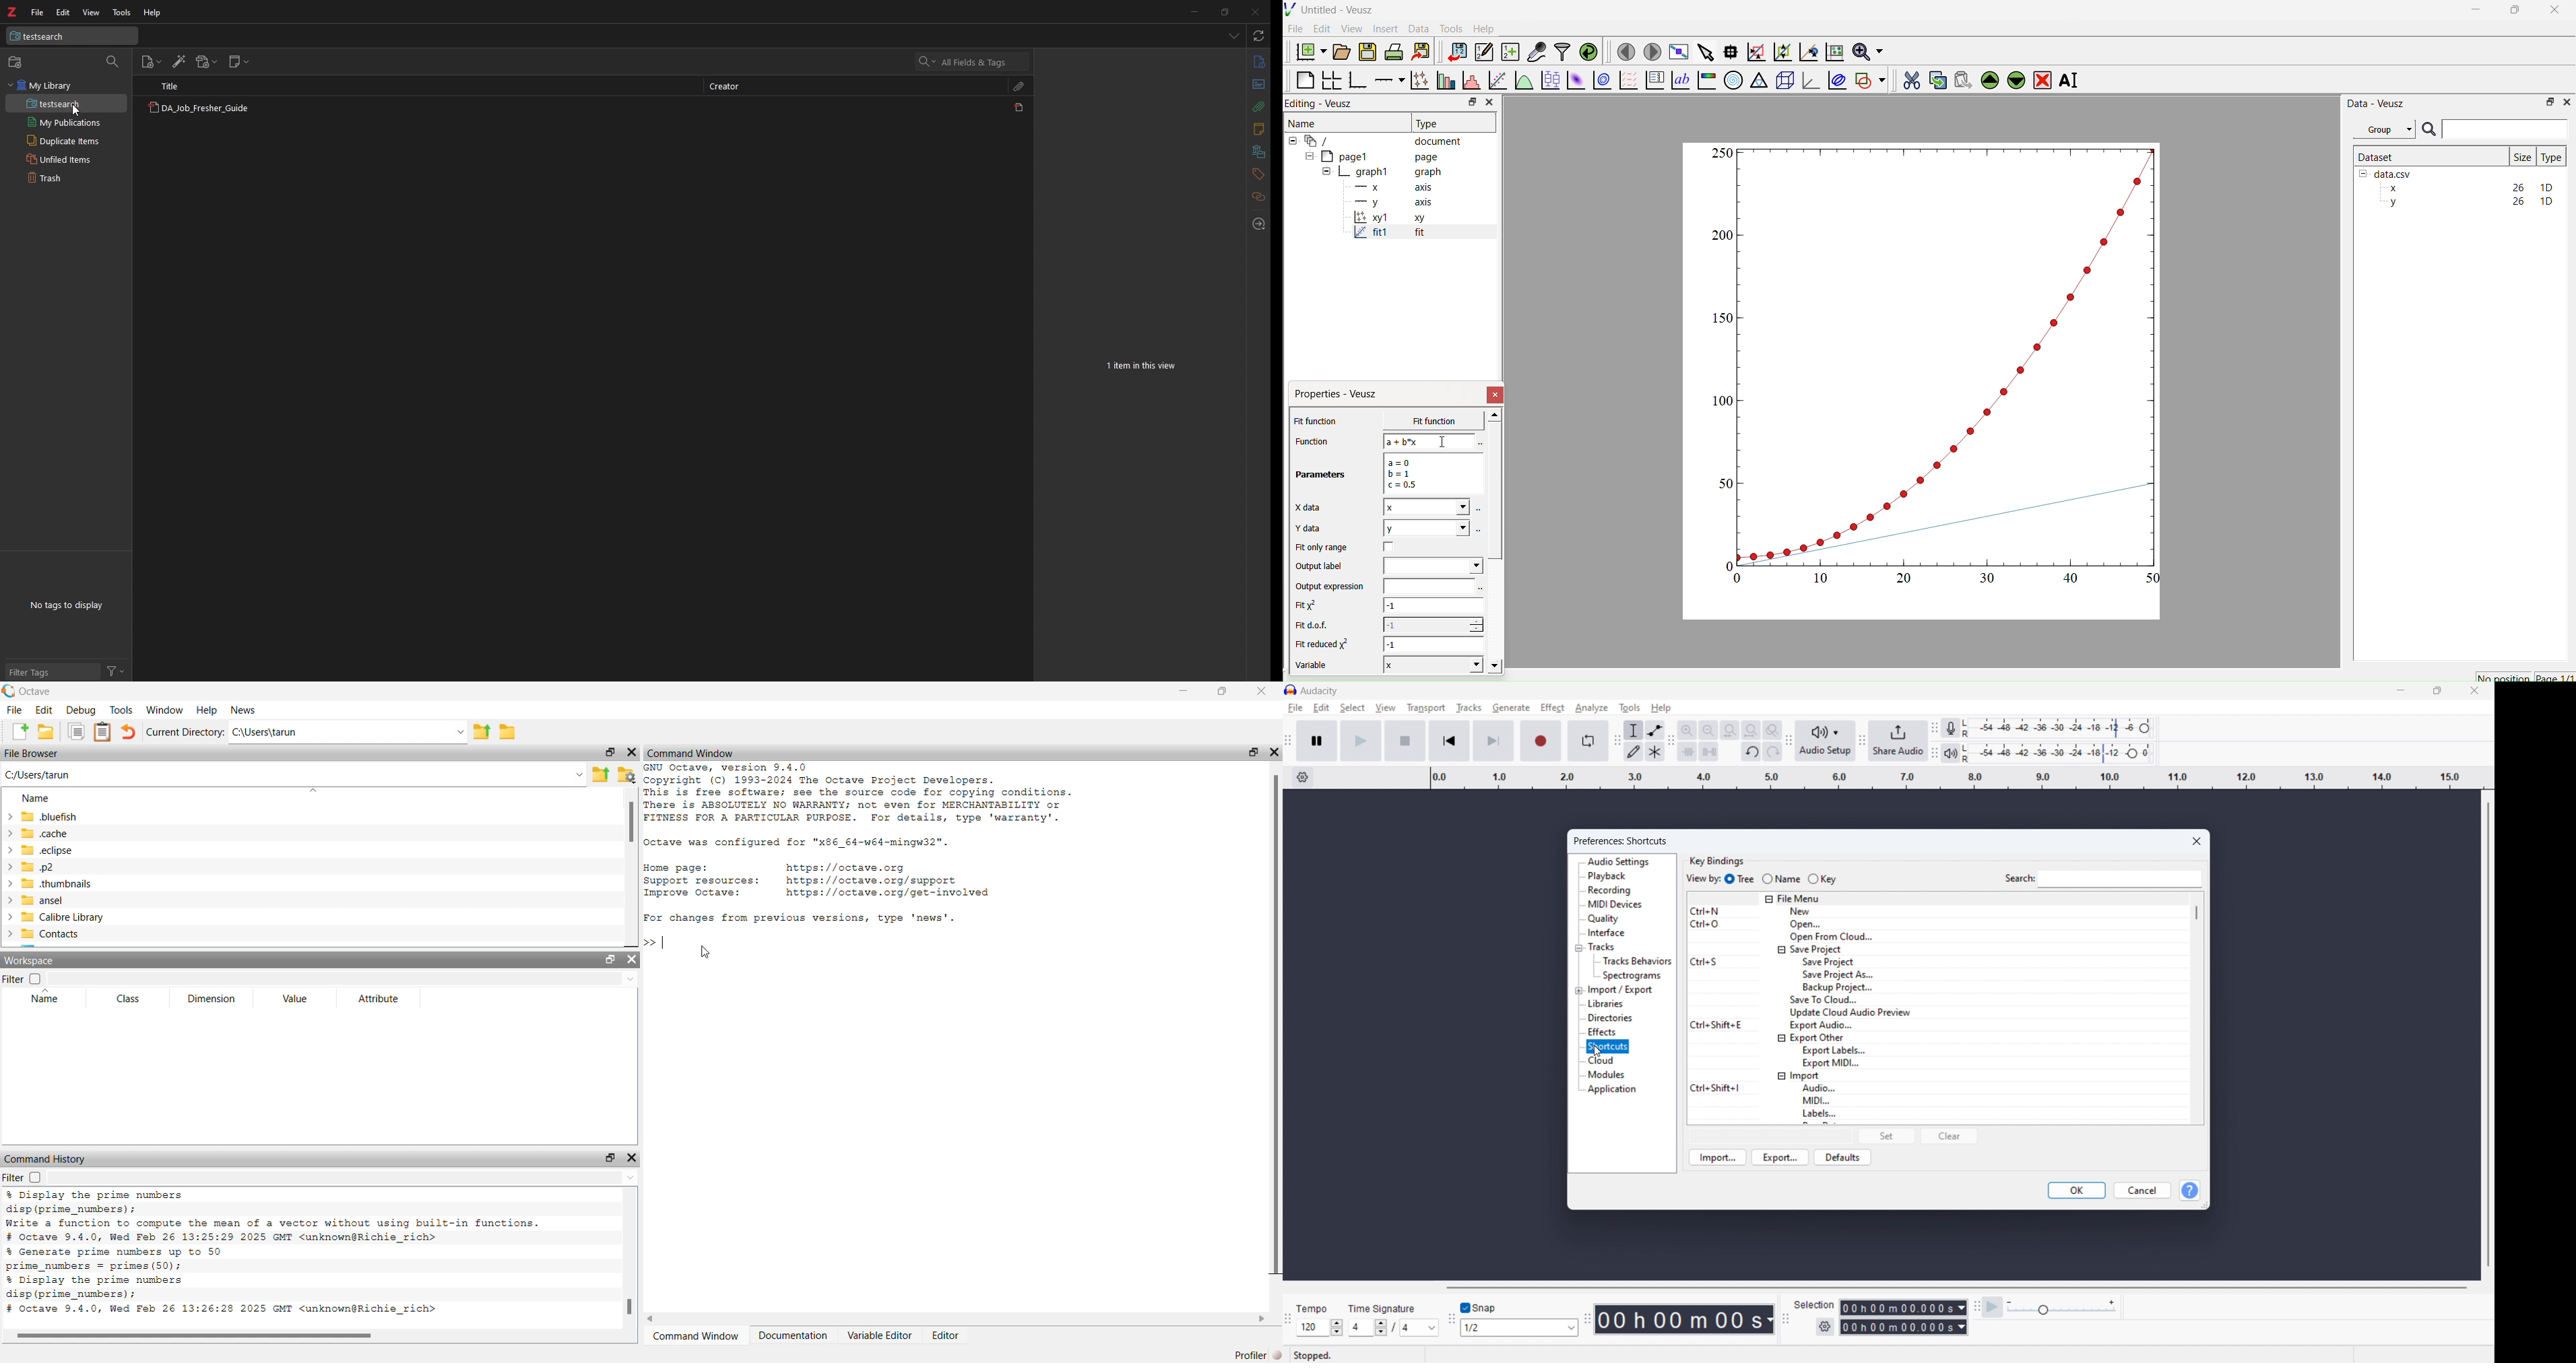  What do you see at coordinates (612, 752) in the screenshot?
I see `open in separate window` at bounding box center [612, 752].